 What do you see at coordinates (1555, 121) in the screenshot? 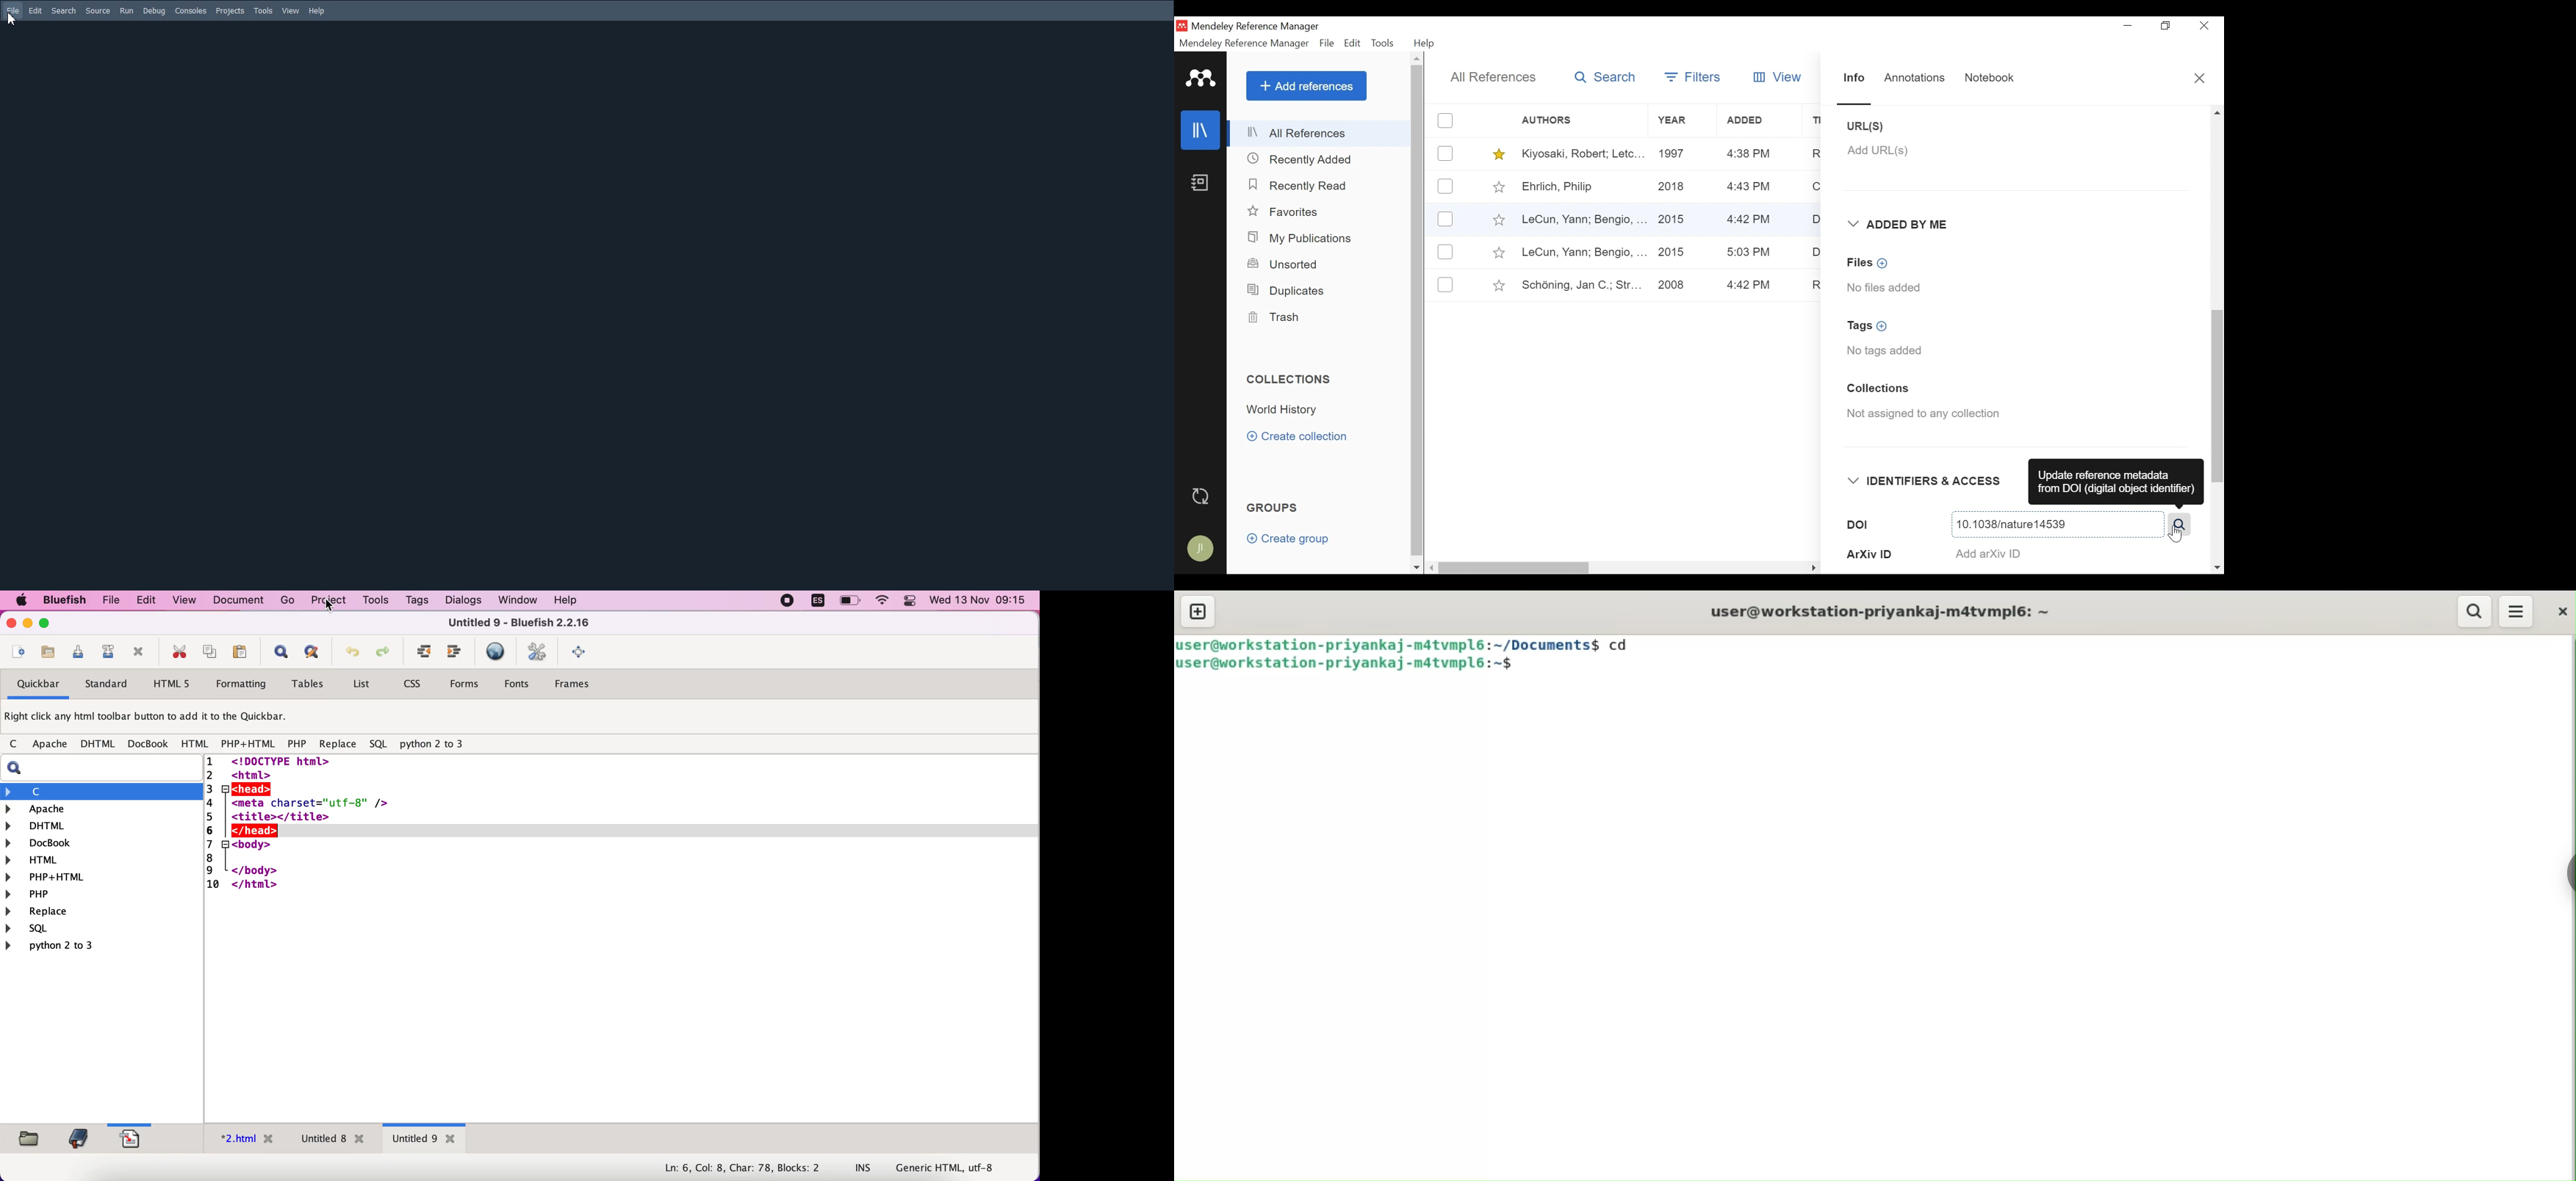
I see `Authors` at bounding box center [1555, 121].